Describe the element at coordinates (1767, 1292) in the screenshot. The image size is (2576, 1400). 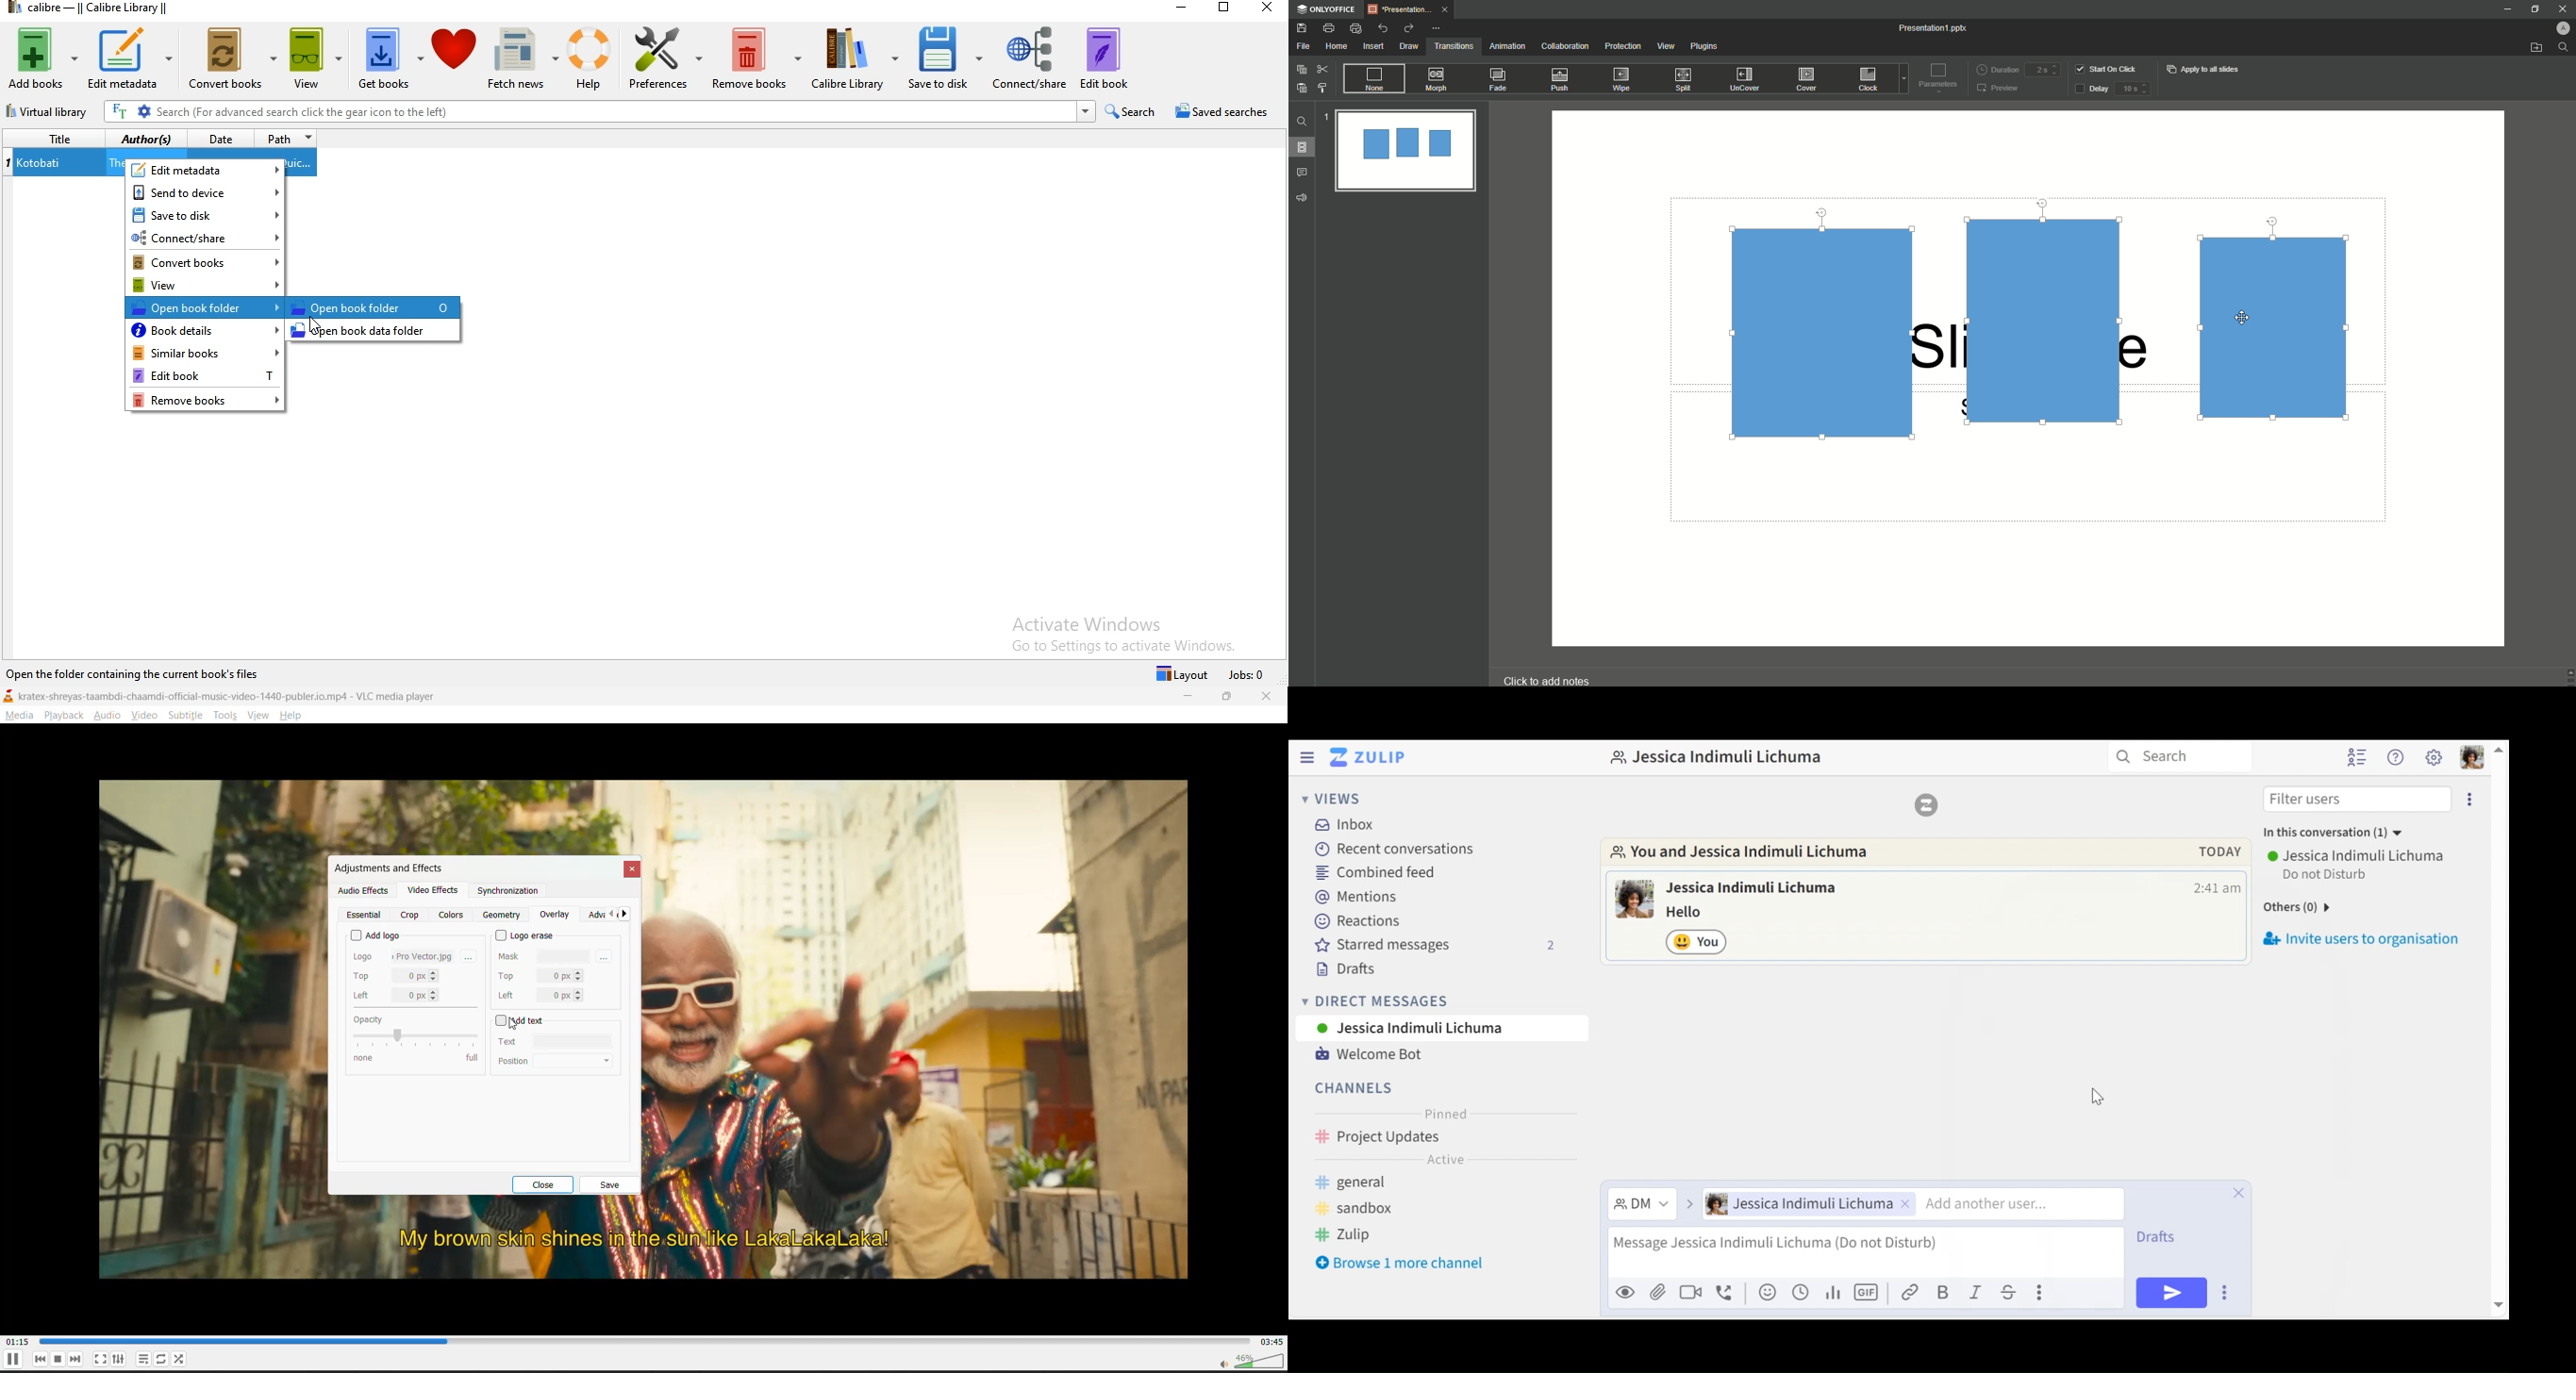
I see `Add an emoji` at that location.